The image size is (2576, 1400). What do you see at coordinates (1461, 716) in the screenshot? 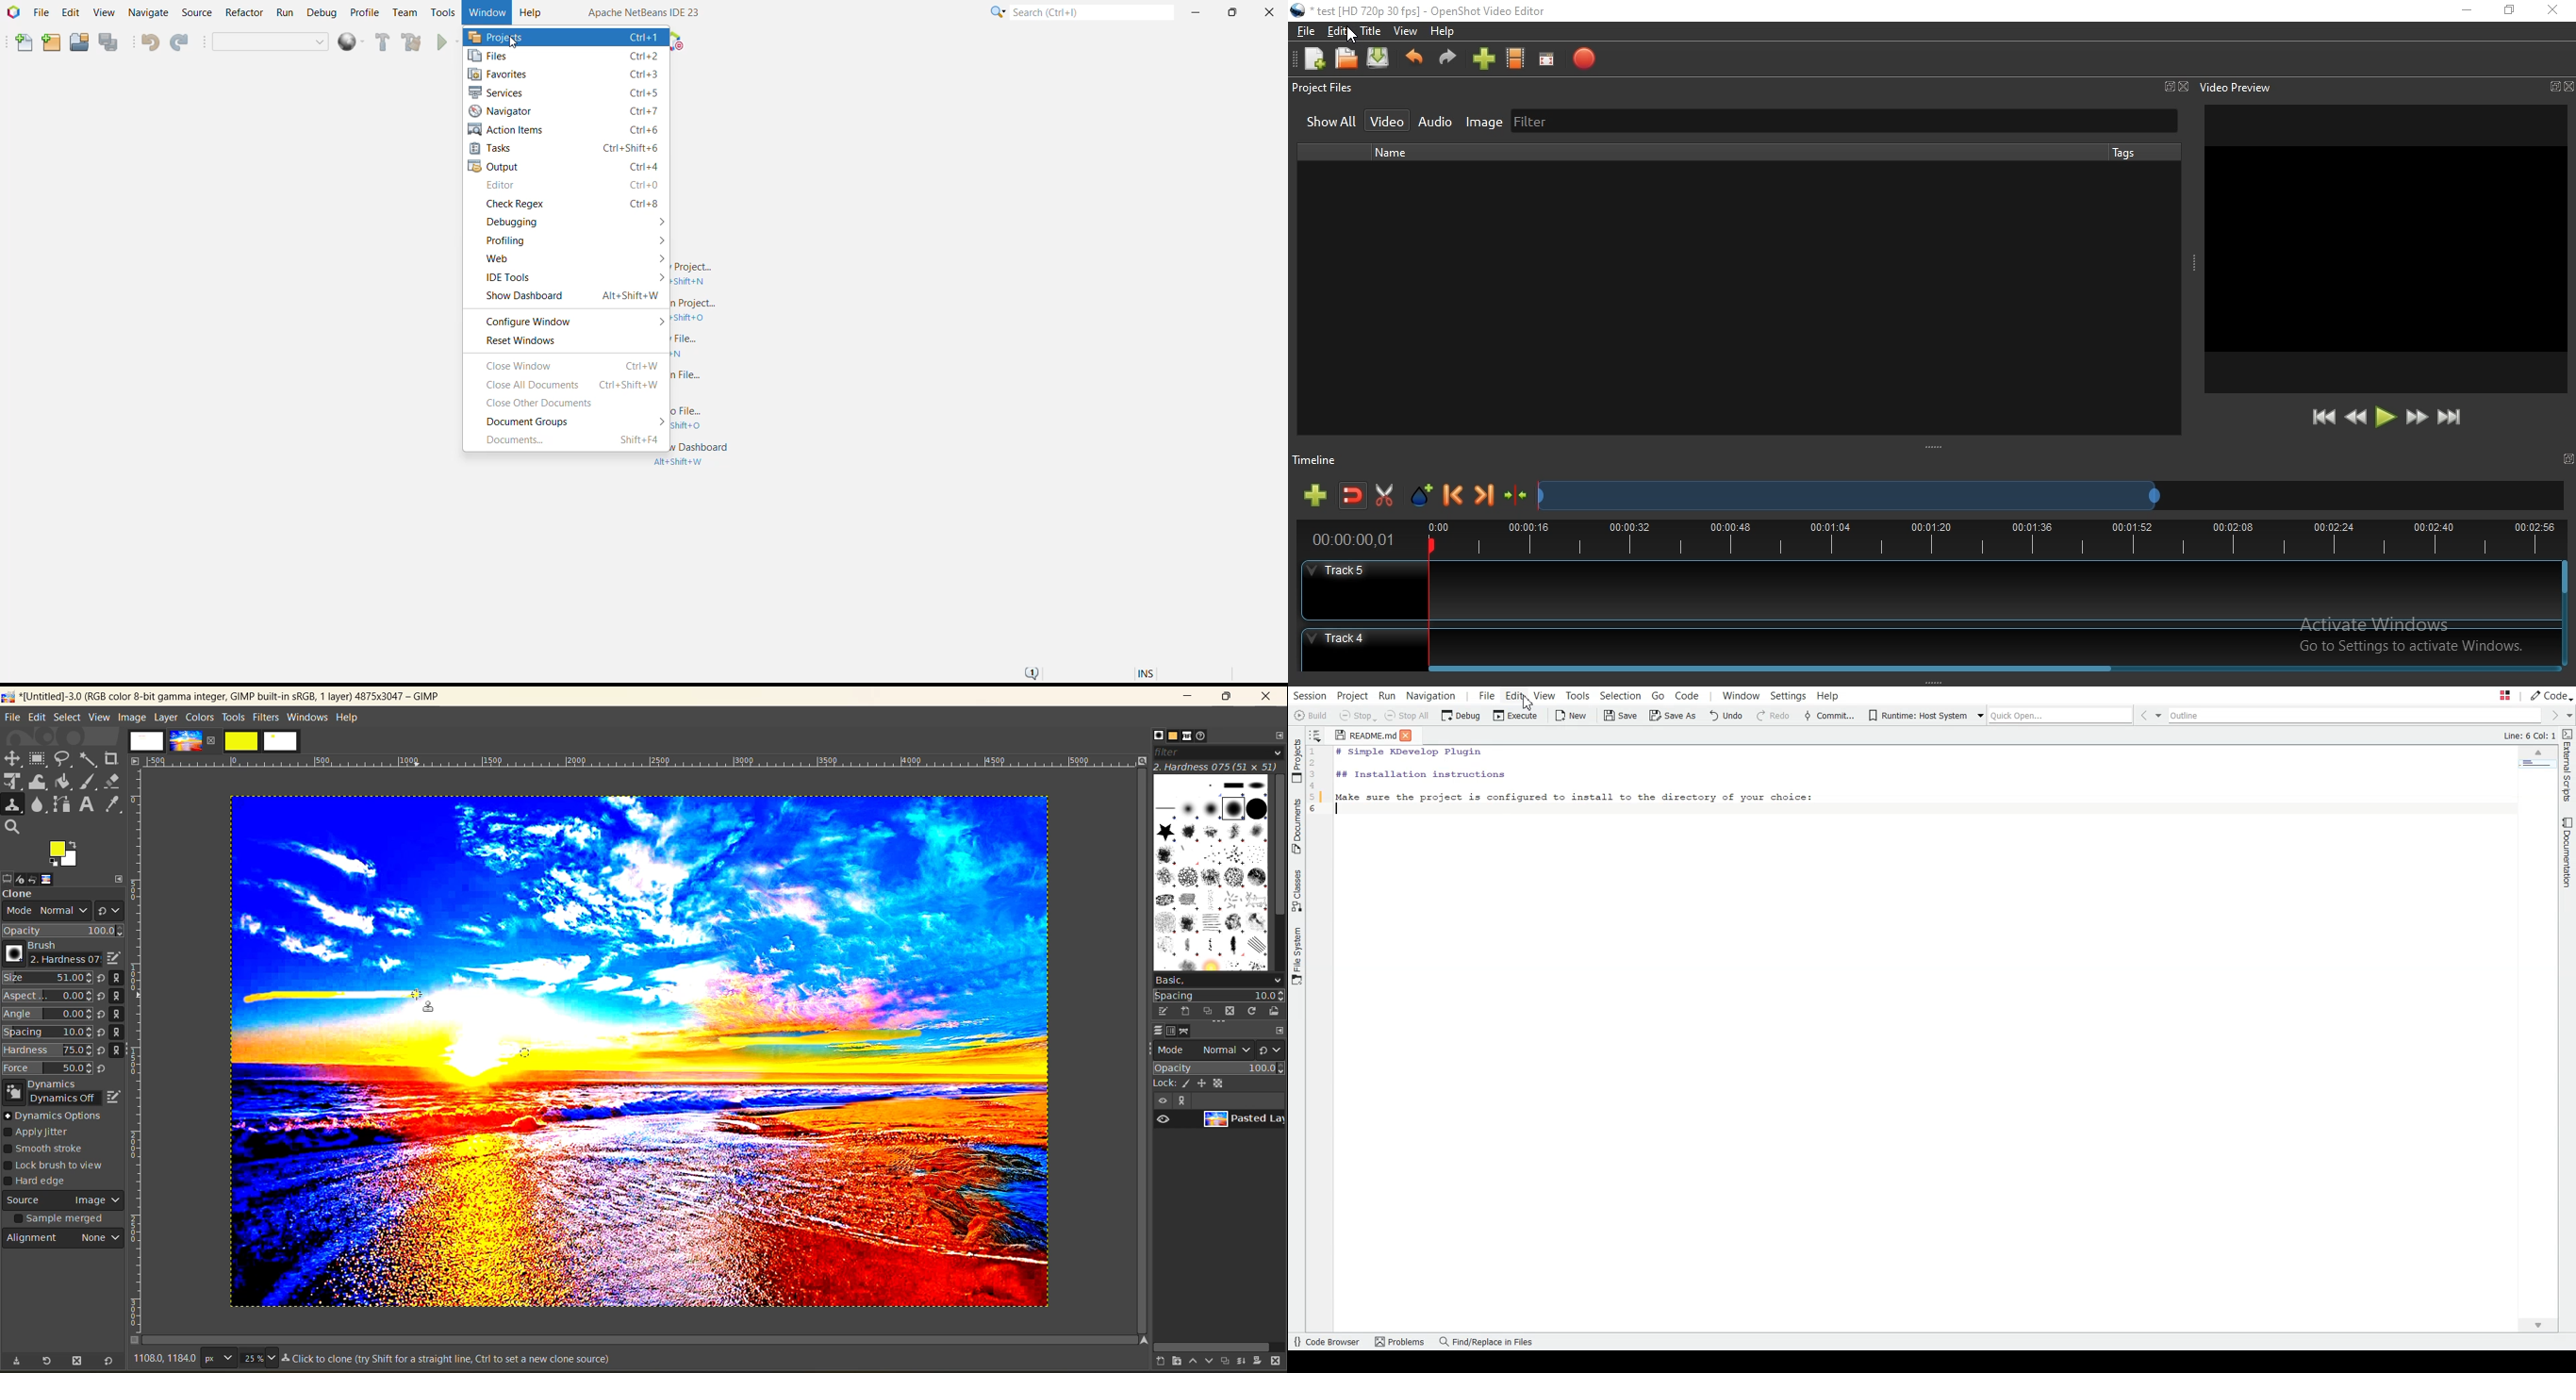
I see `Debug` at bounding box center [1461, 716].